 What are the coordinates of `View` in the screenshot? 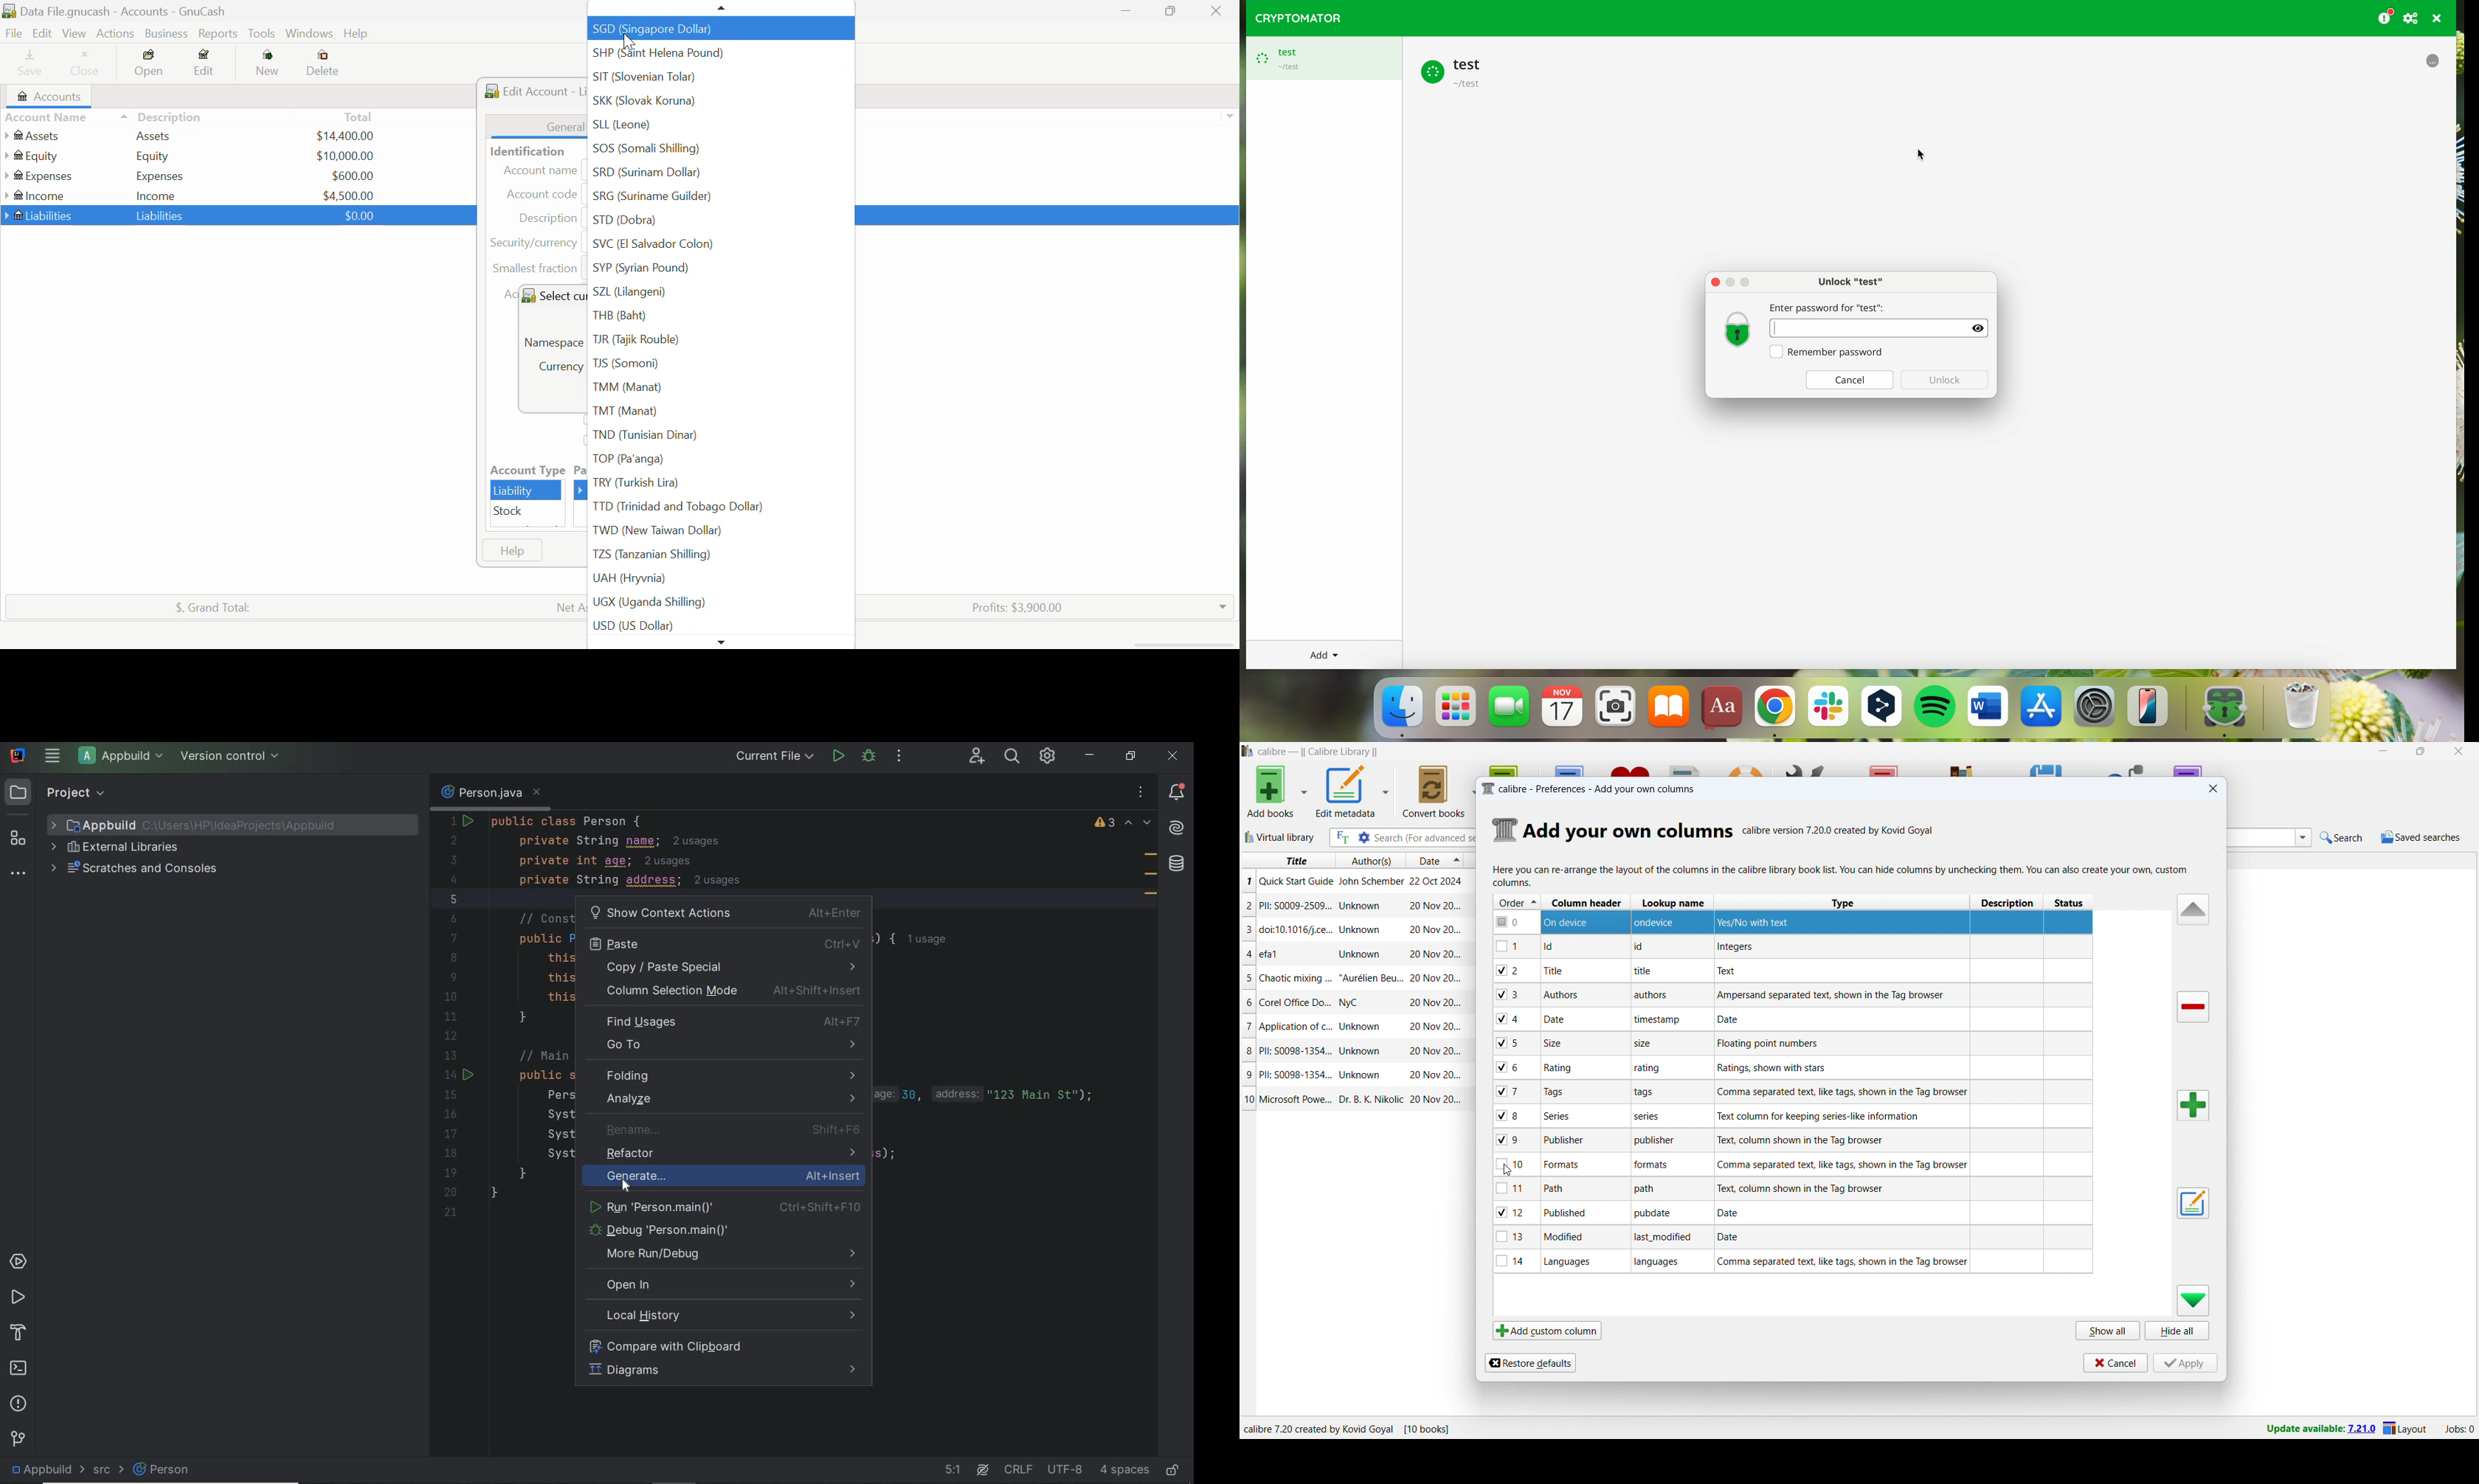 It's located at (73, 34).